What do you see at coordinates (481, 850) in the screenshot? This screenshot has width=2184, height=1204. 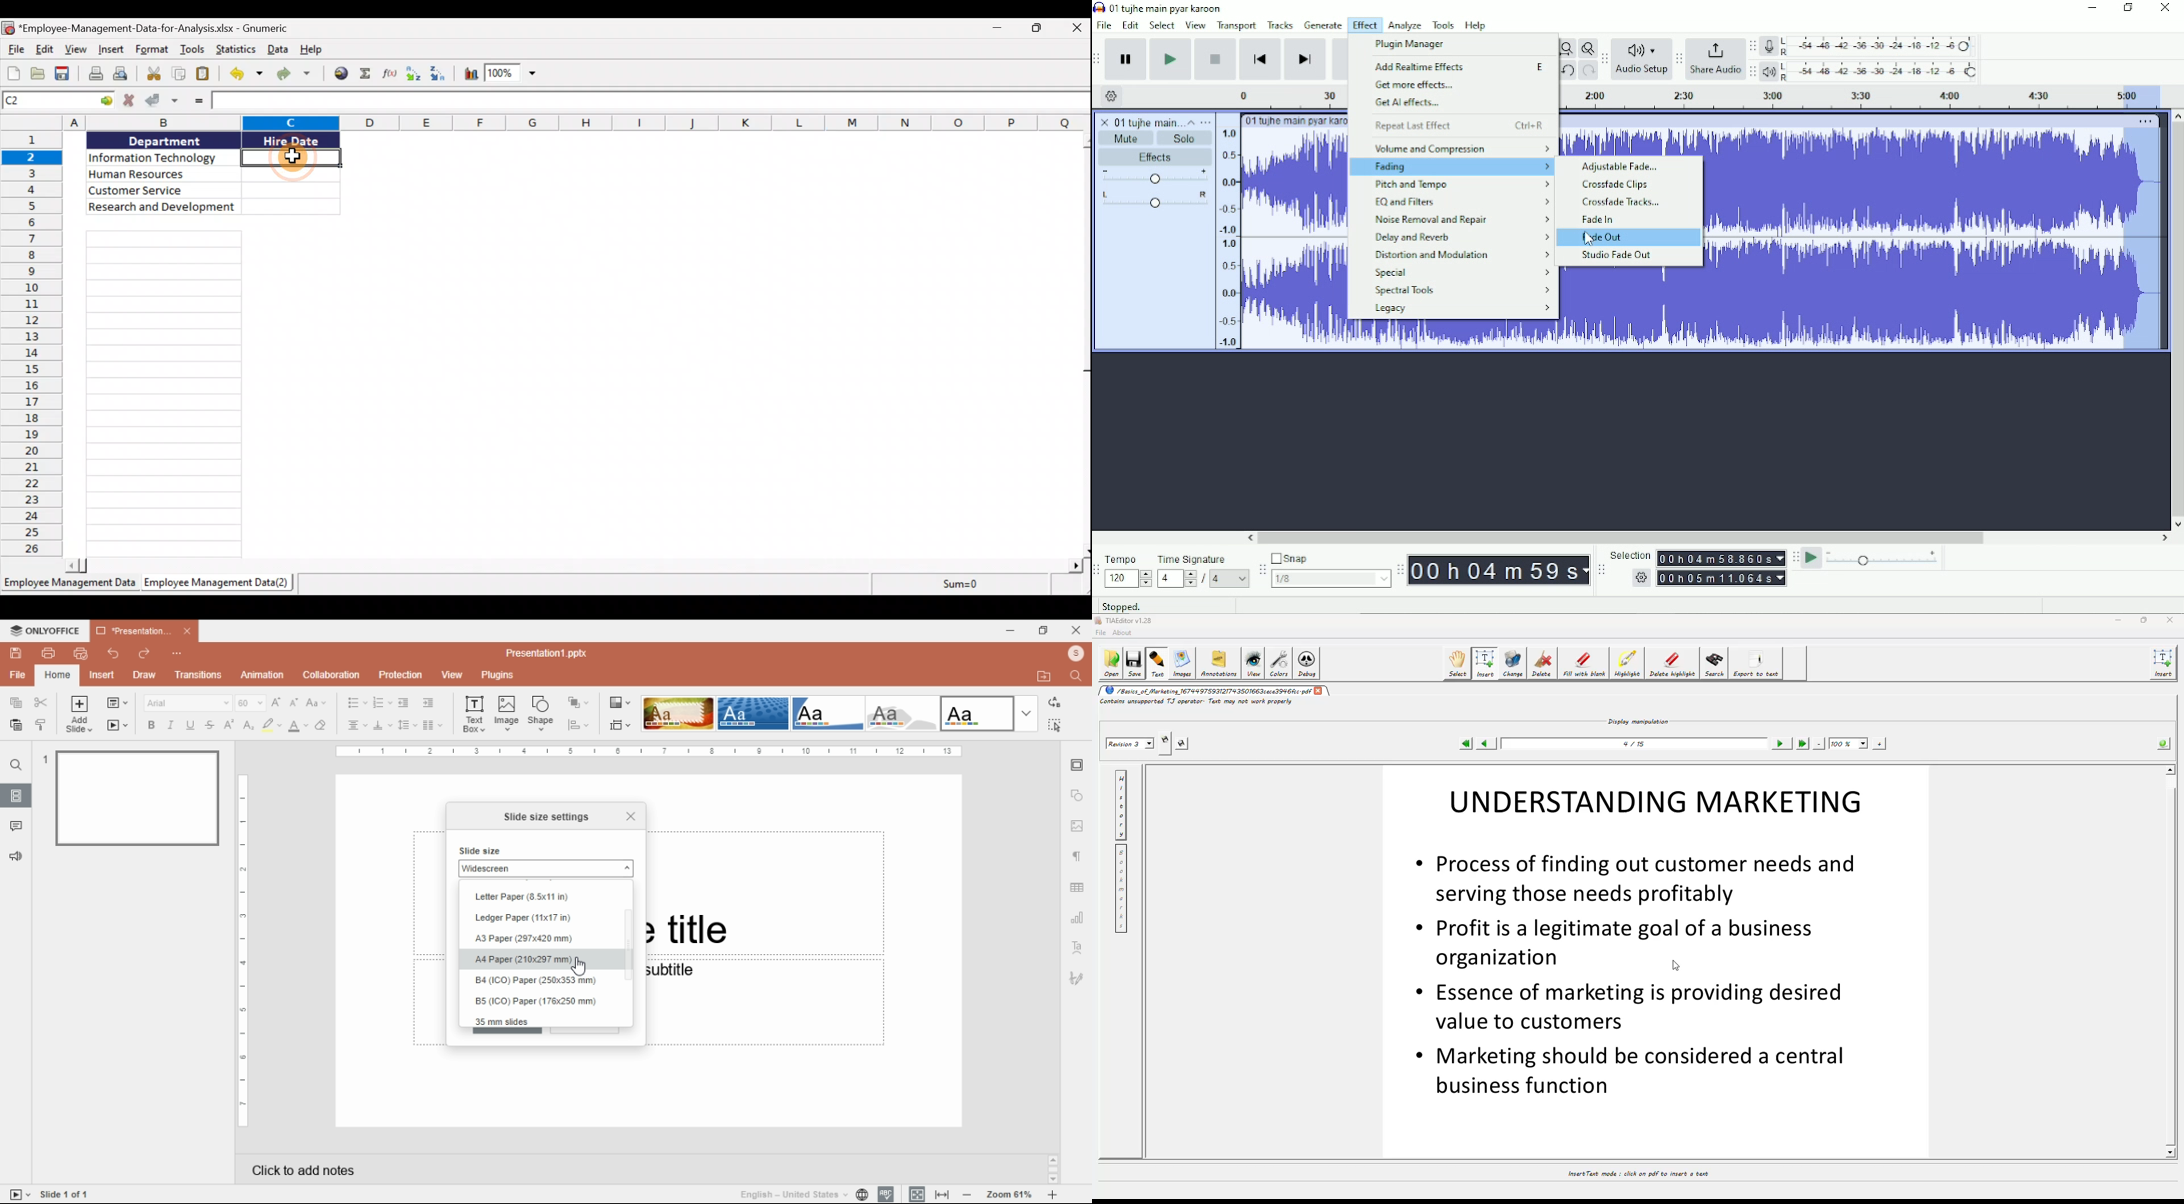 I see `Slide size` at bounding box center [481, 850].